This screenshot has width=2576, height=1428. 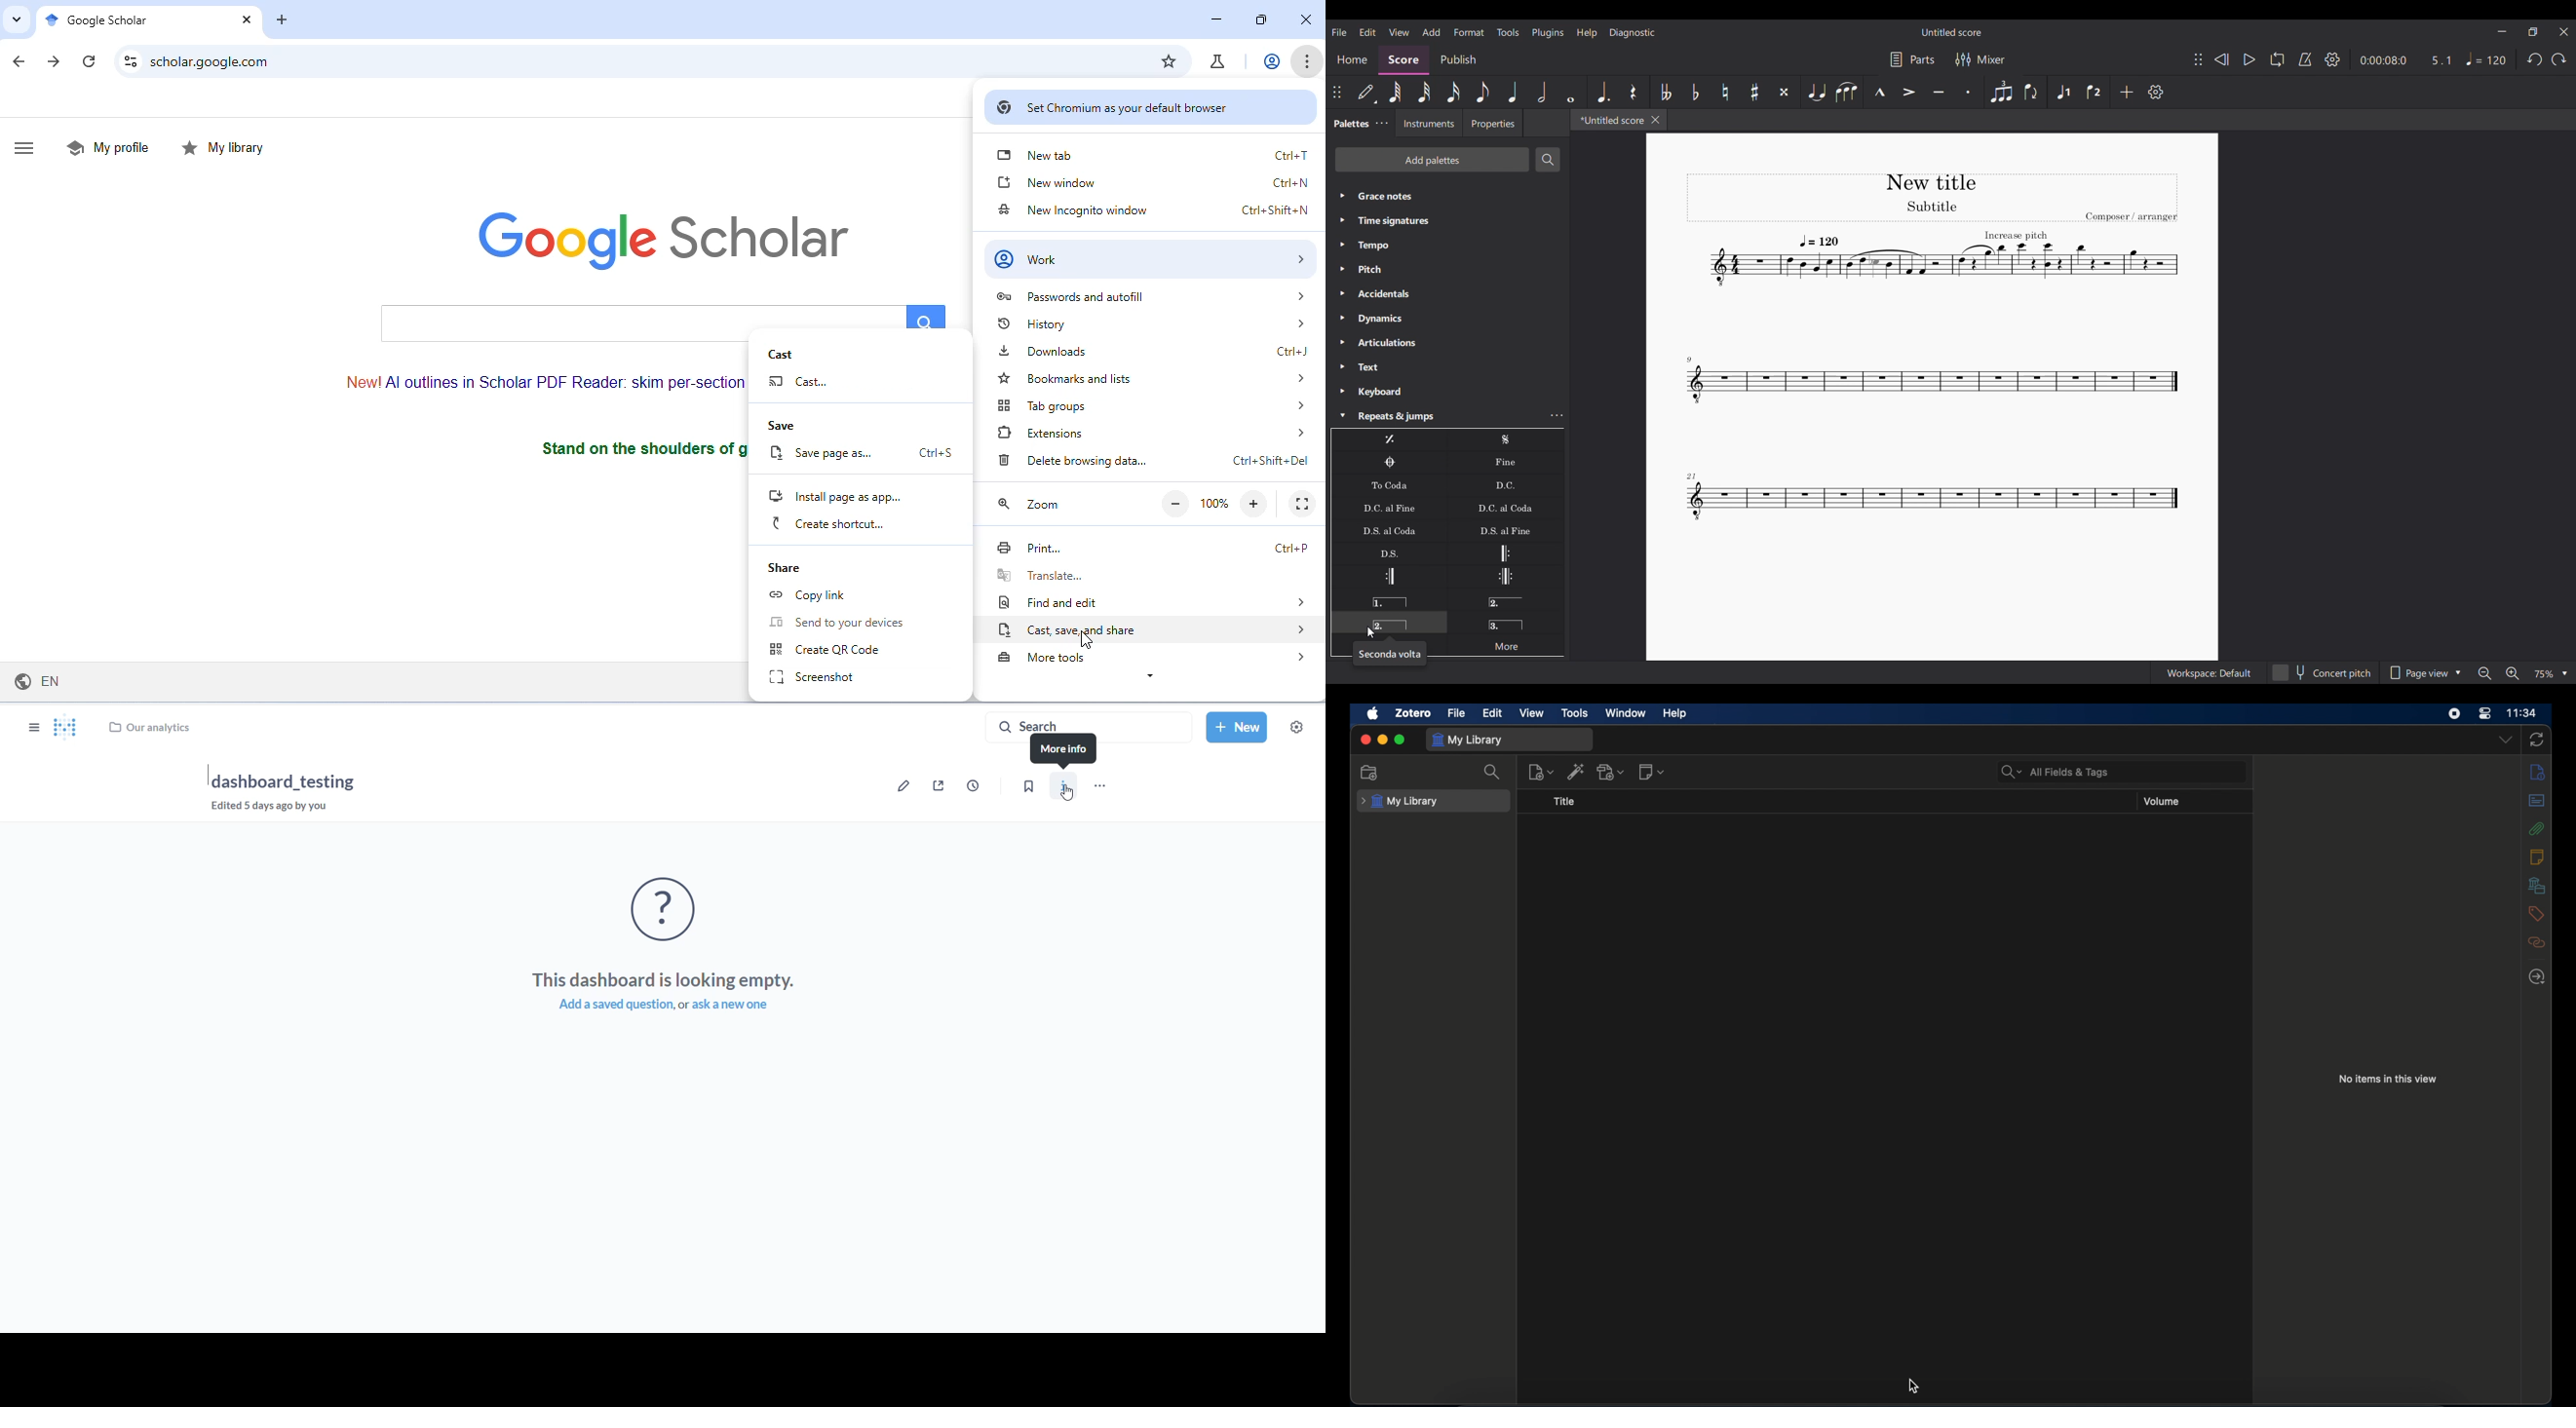 I want to click on more options, so click(x=1105, y=787).